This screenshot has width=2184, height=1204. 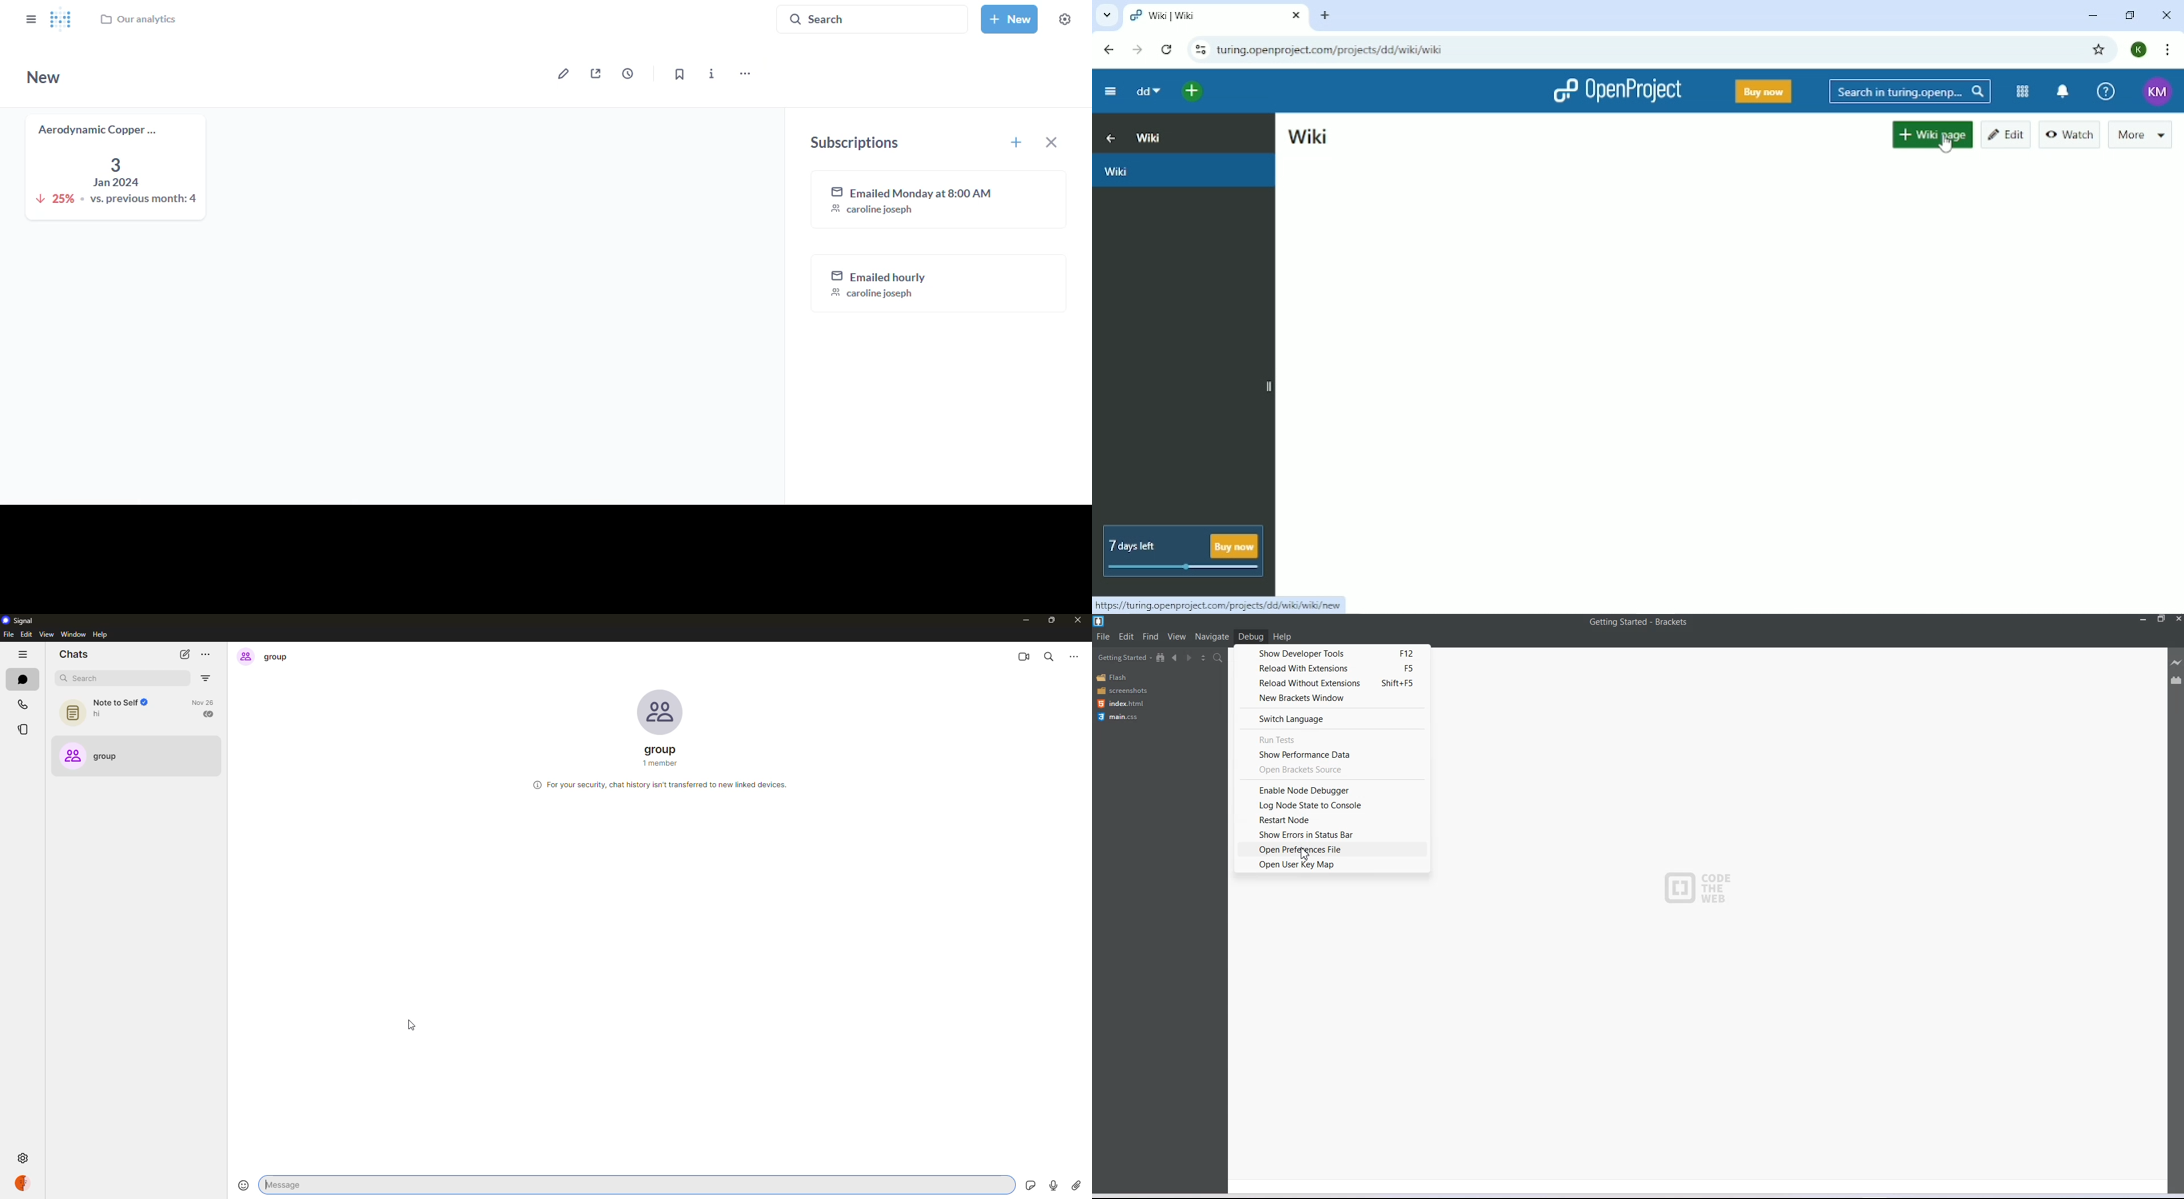 What do you see at coordinates (1219, 658) in the screenshot?
I see `Find in Files` at bounding box center [1219, 658].